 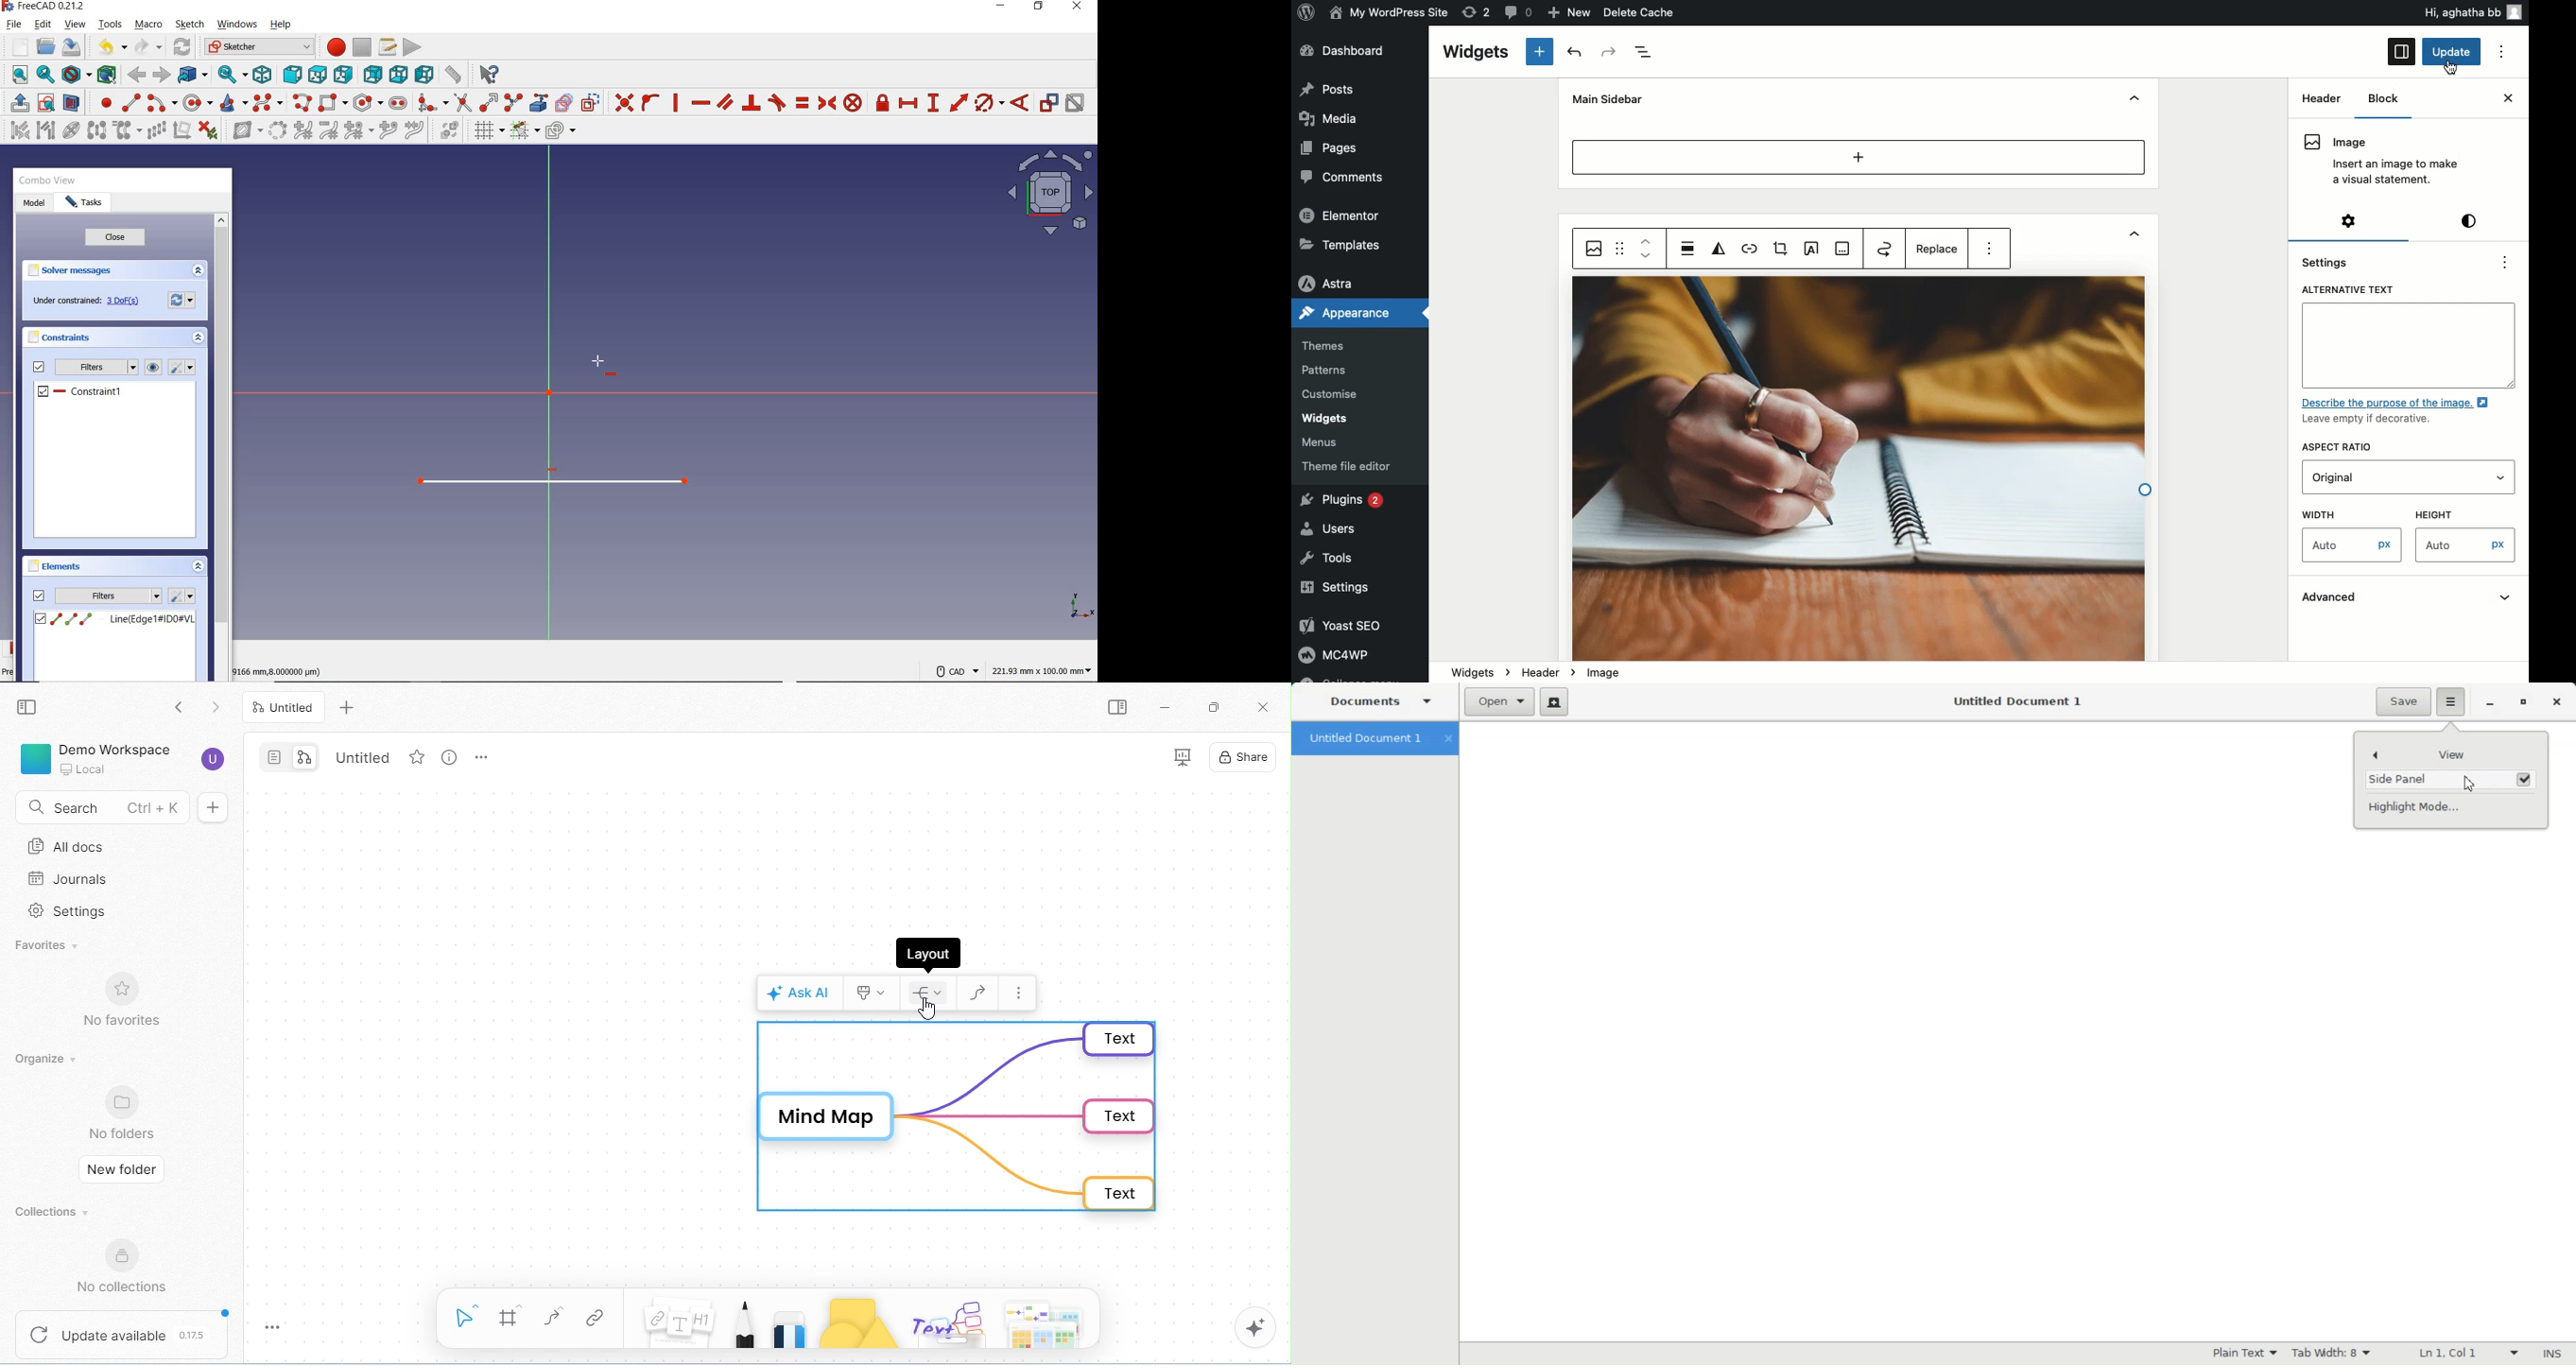 What do you see at coordinates (280, 1328) in the screenshot?
I see `toggle zoom` at bounding box center [280, 1328].